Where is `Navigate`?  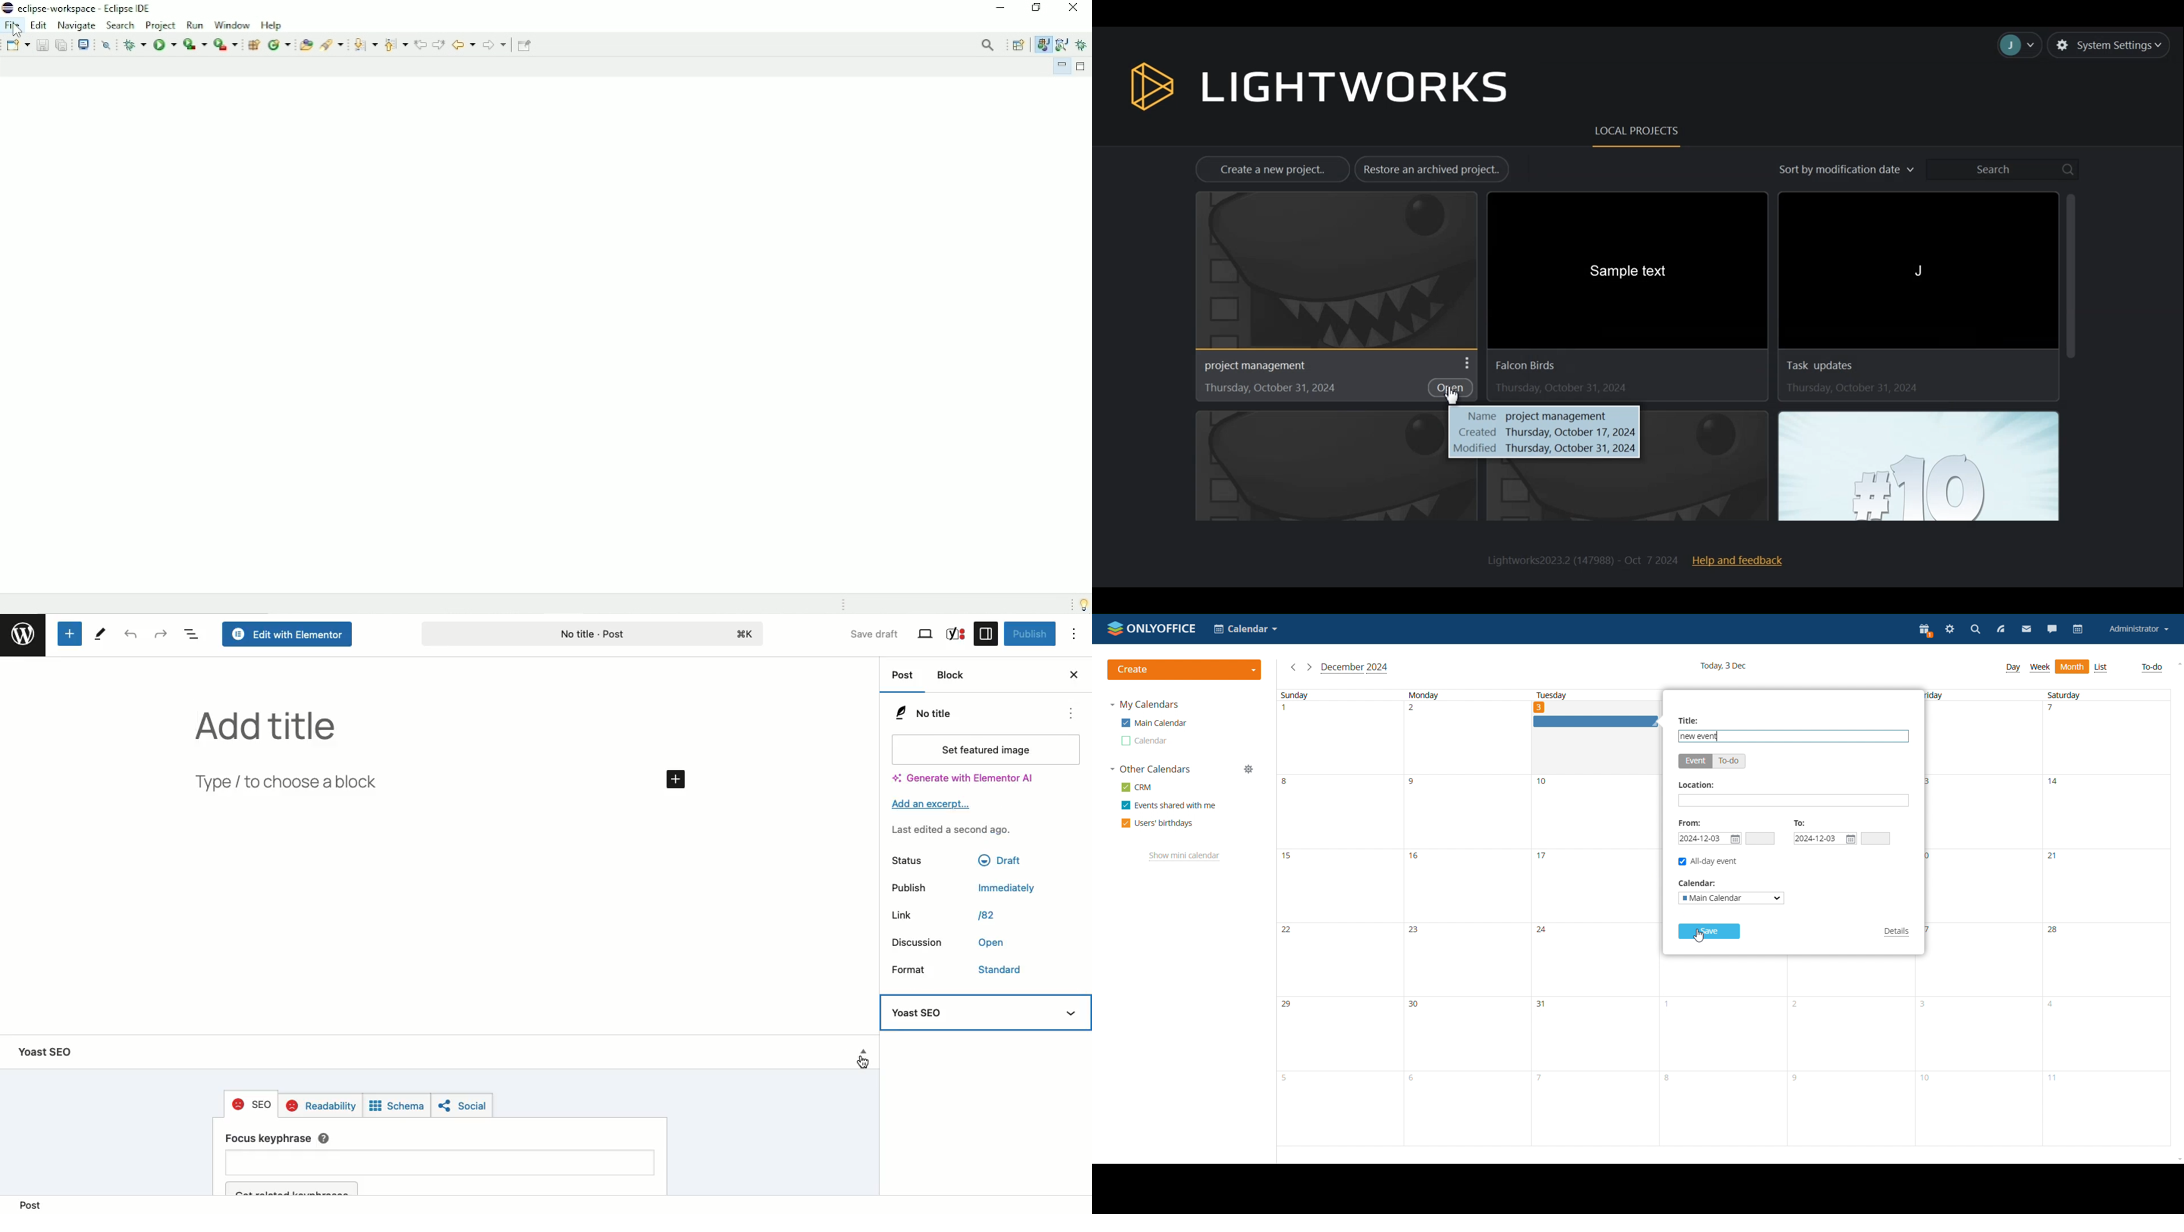
Navigate is located at coordinates (76, 25).